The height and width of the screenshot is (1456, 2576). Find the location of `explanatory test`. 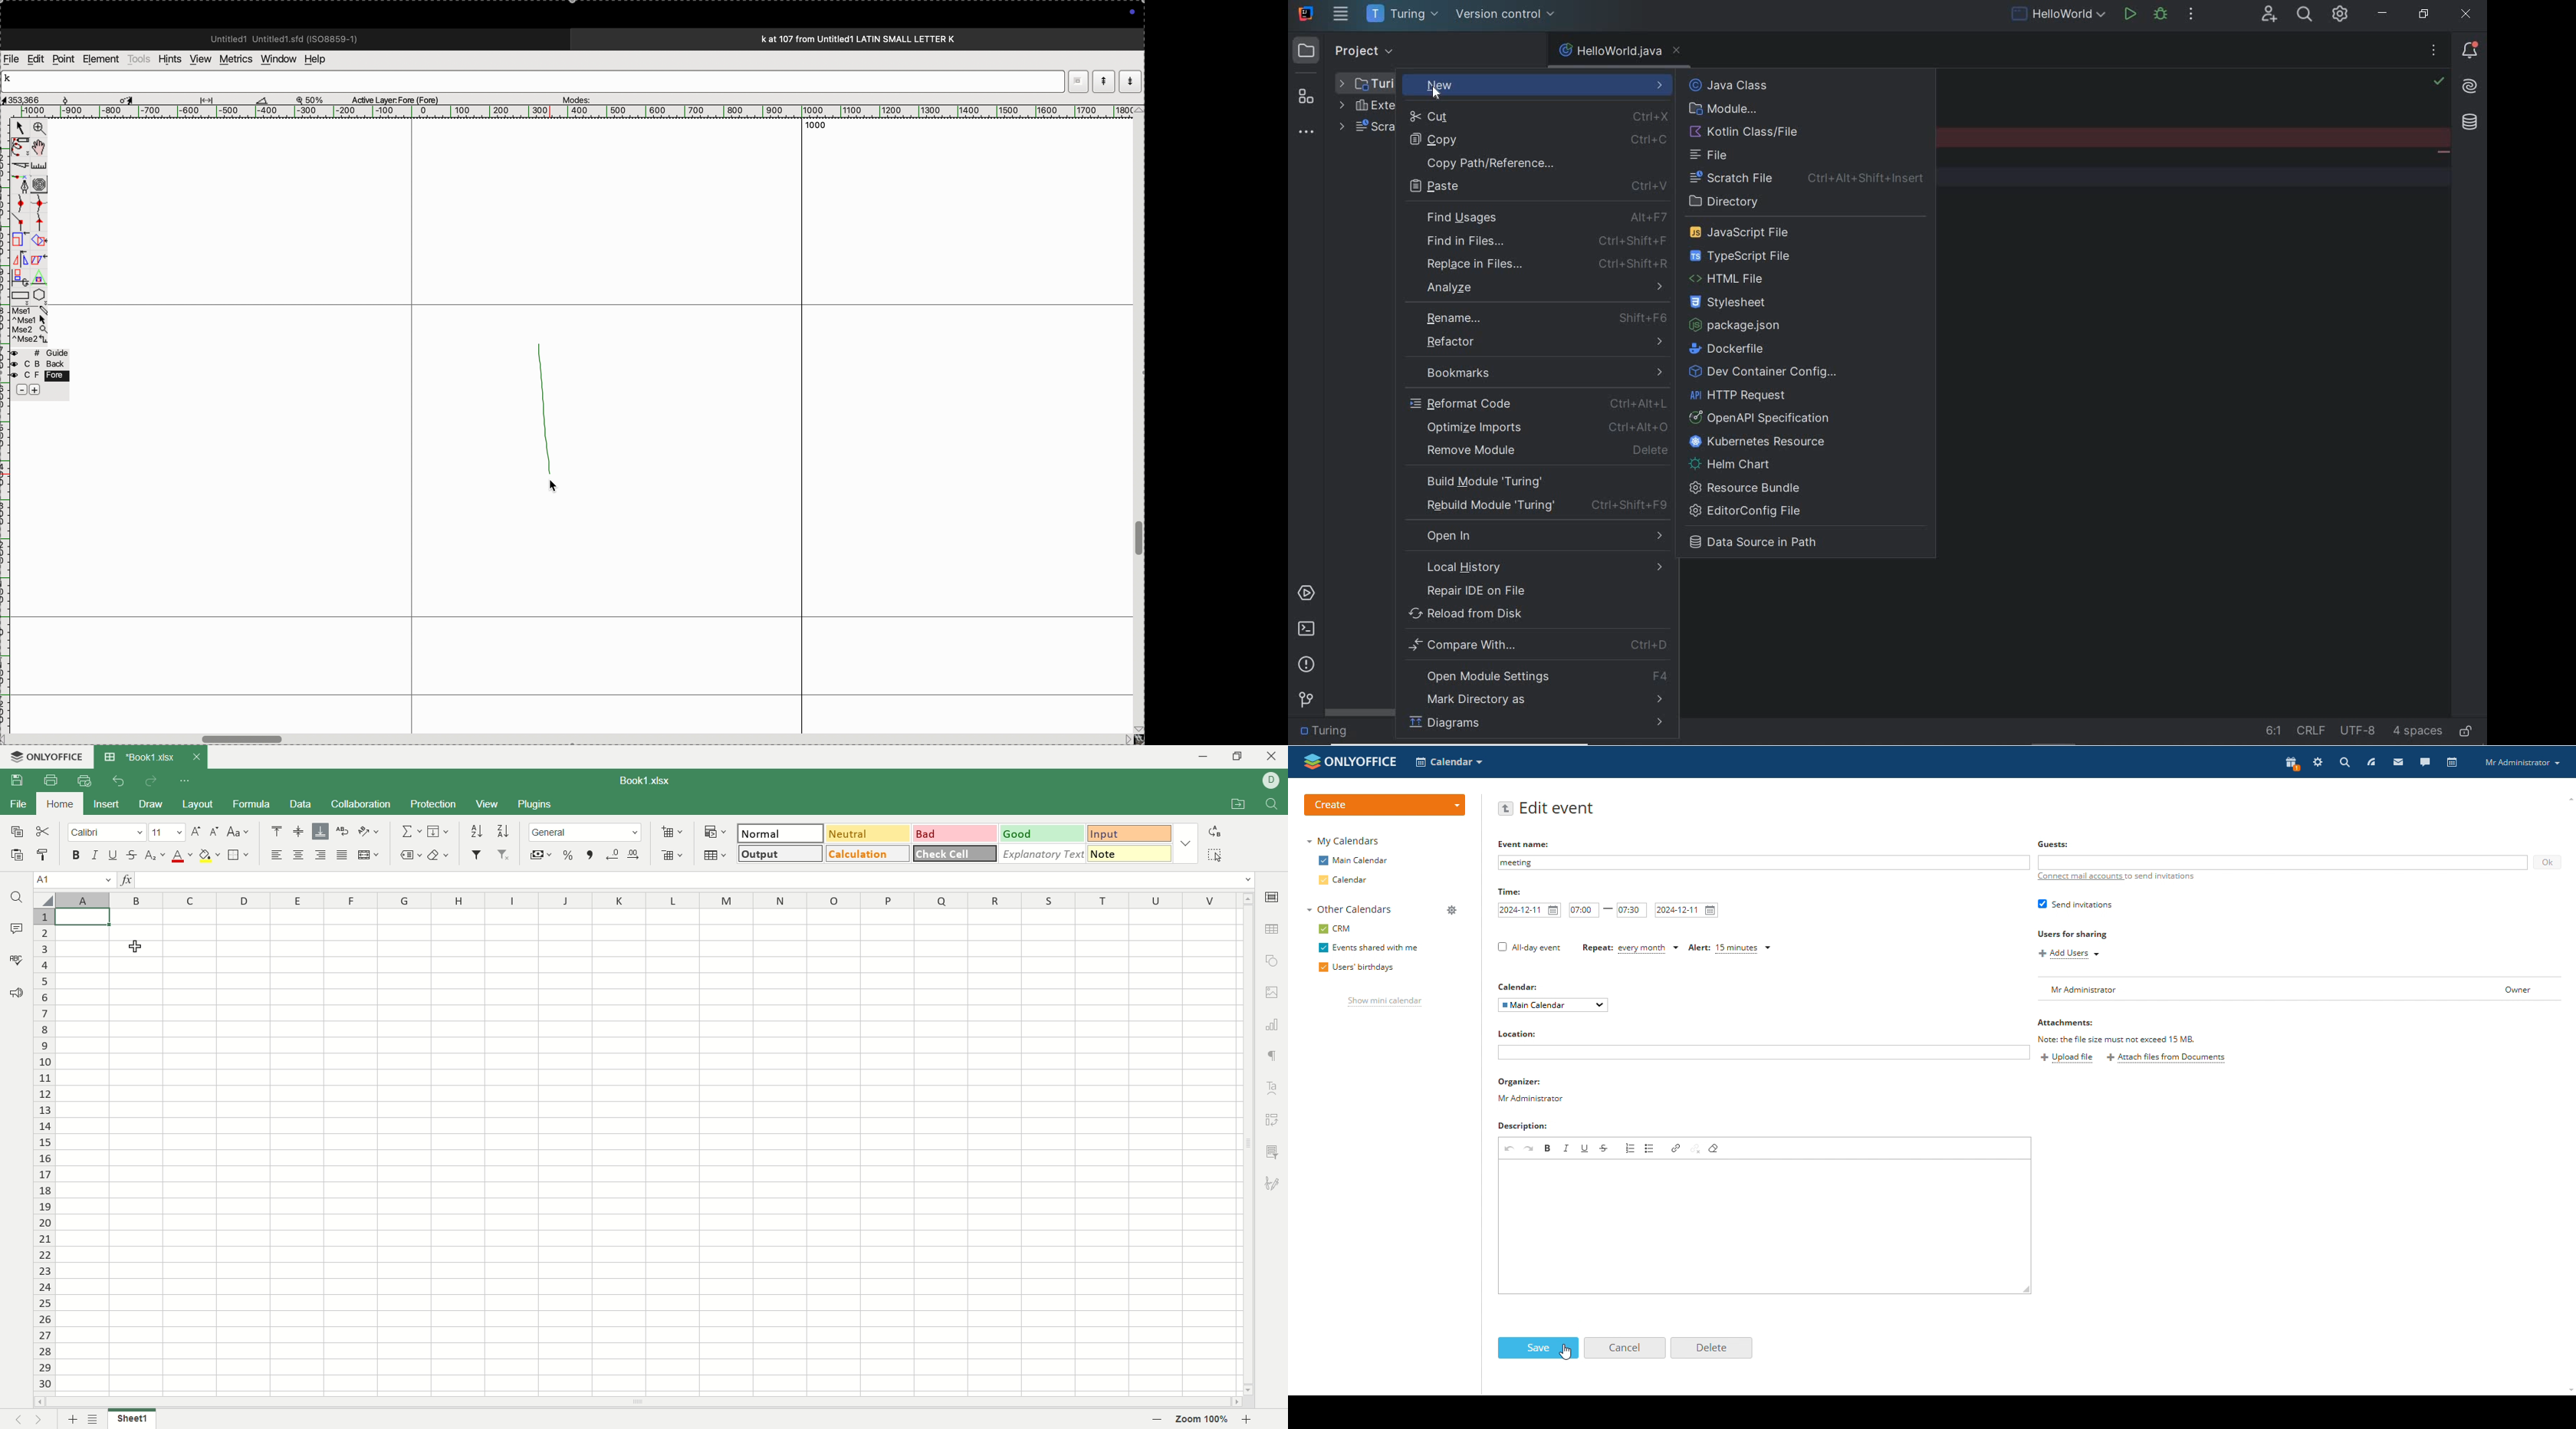

explanatory test is located at coordinates (1043, 854).